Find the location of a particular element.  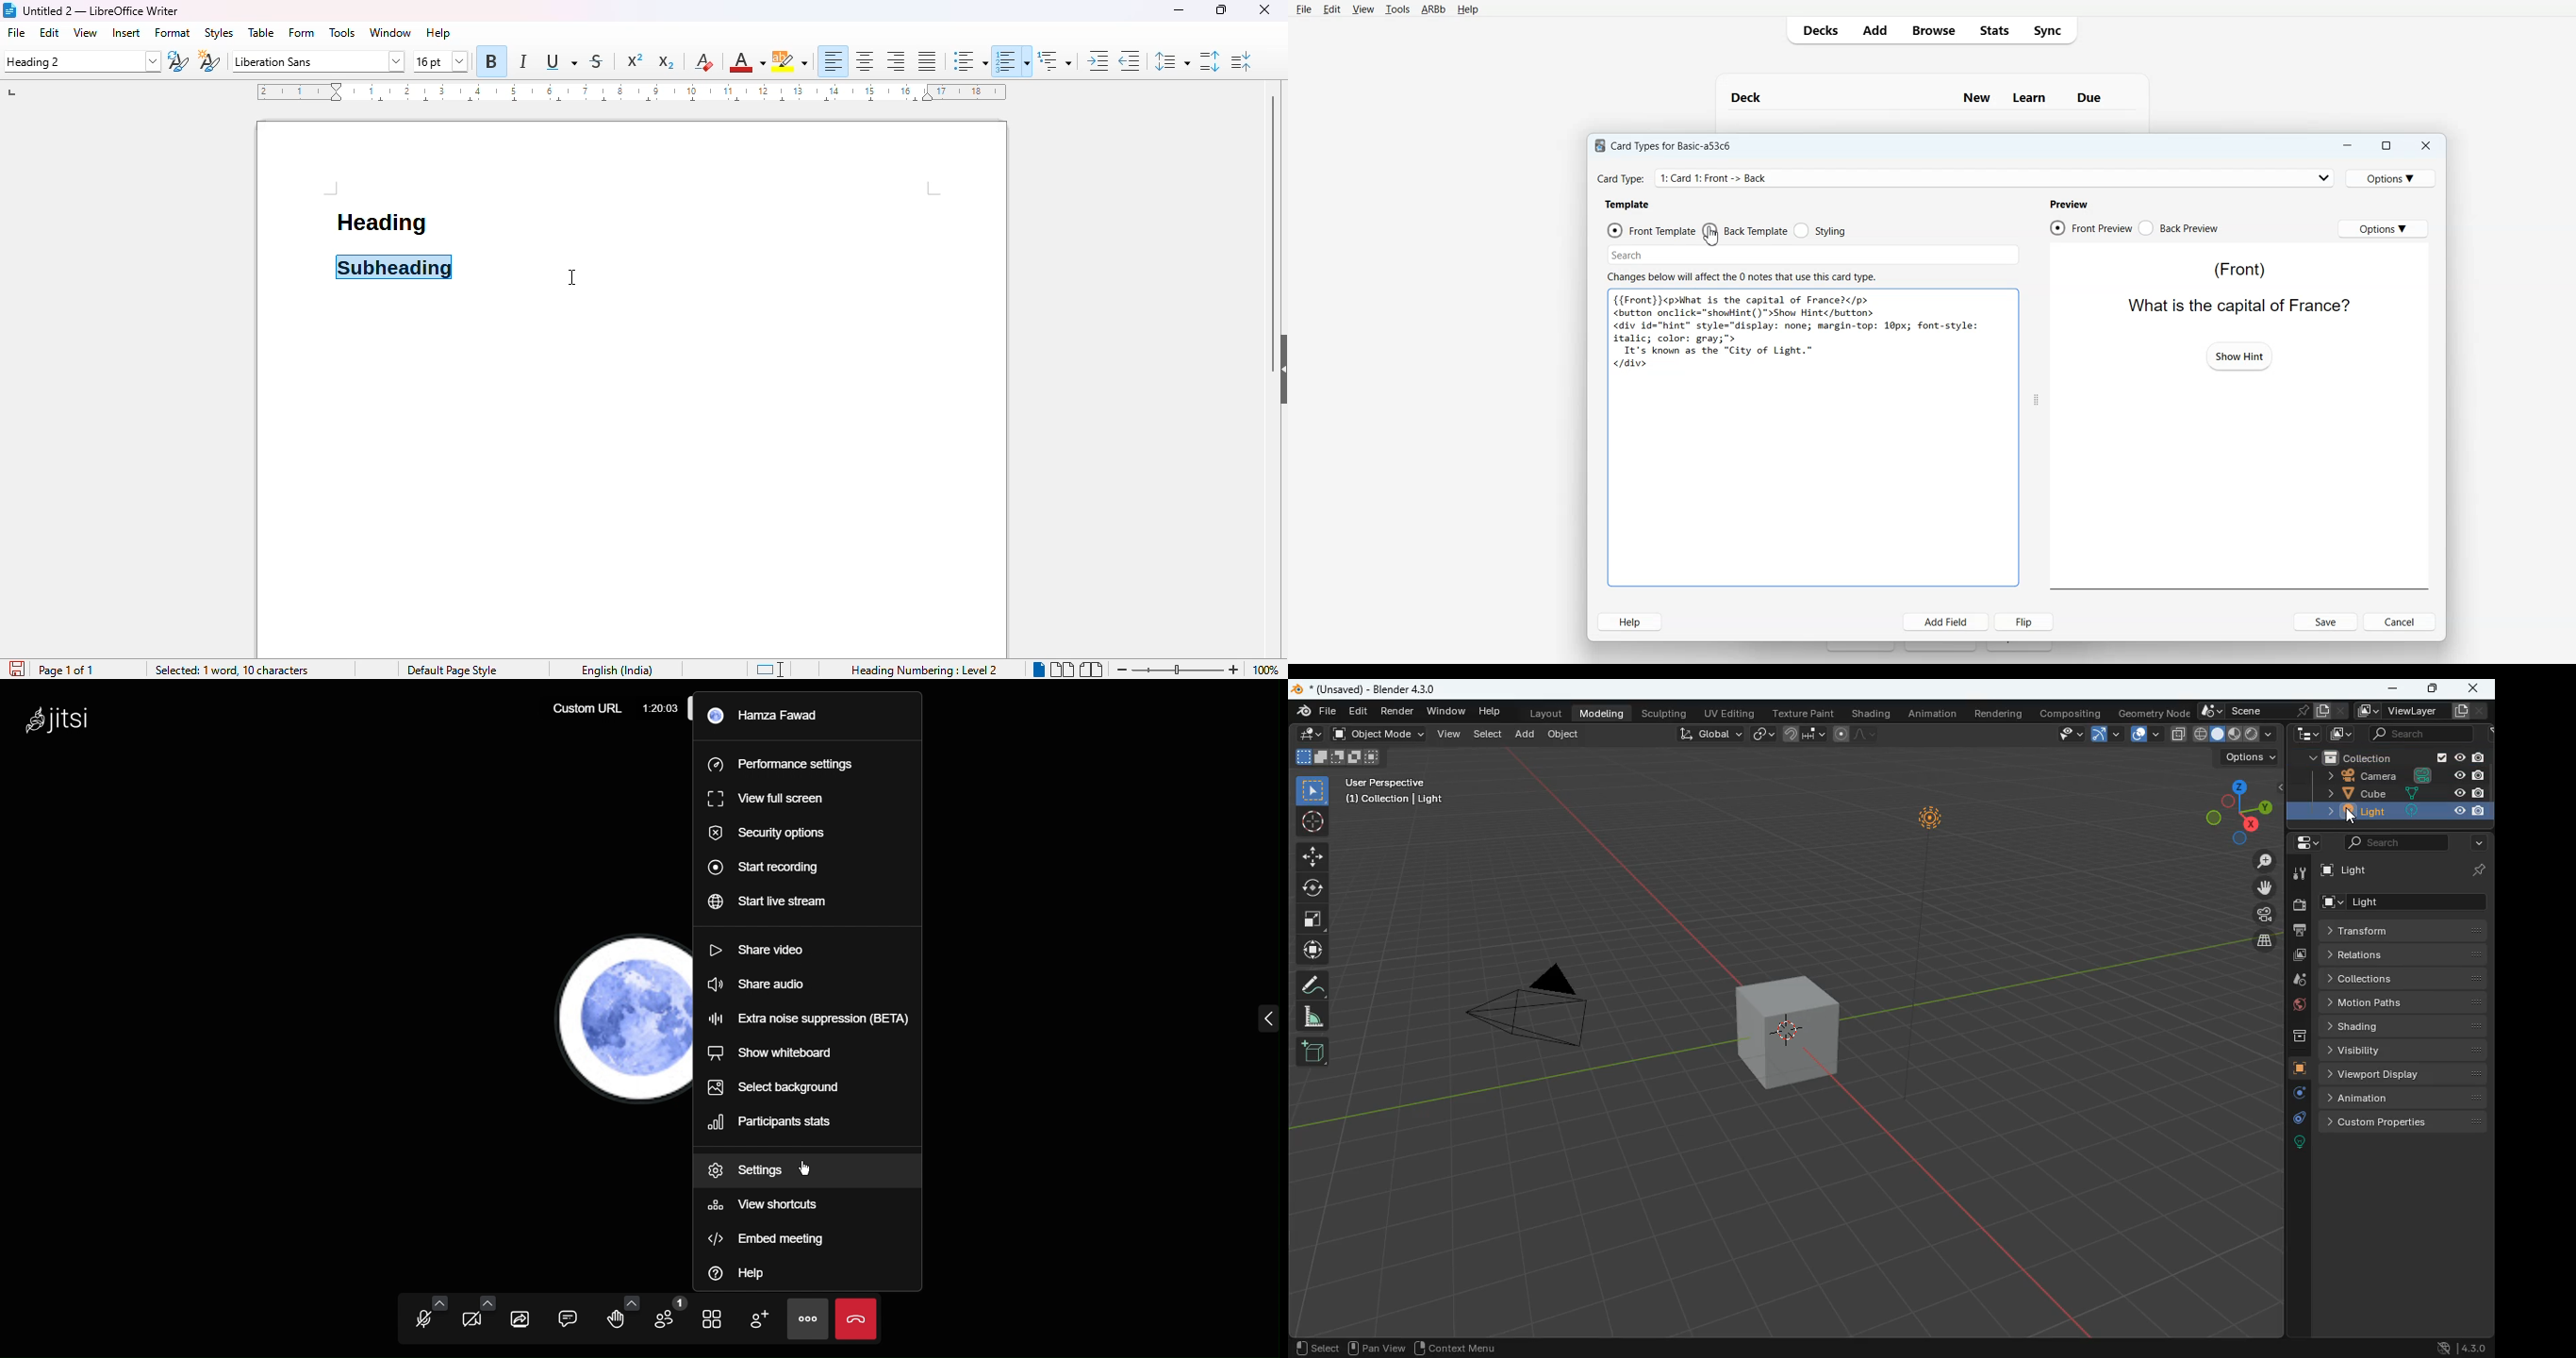

zoom in or zoom out is located at coordinates (1177, 669).